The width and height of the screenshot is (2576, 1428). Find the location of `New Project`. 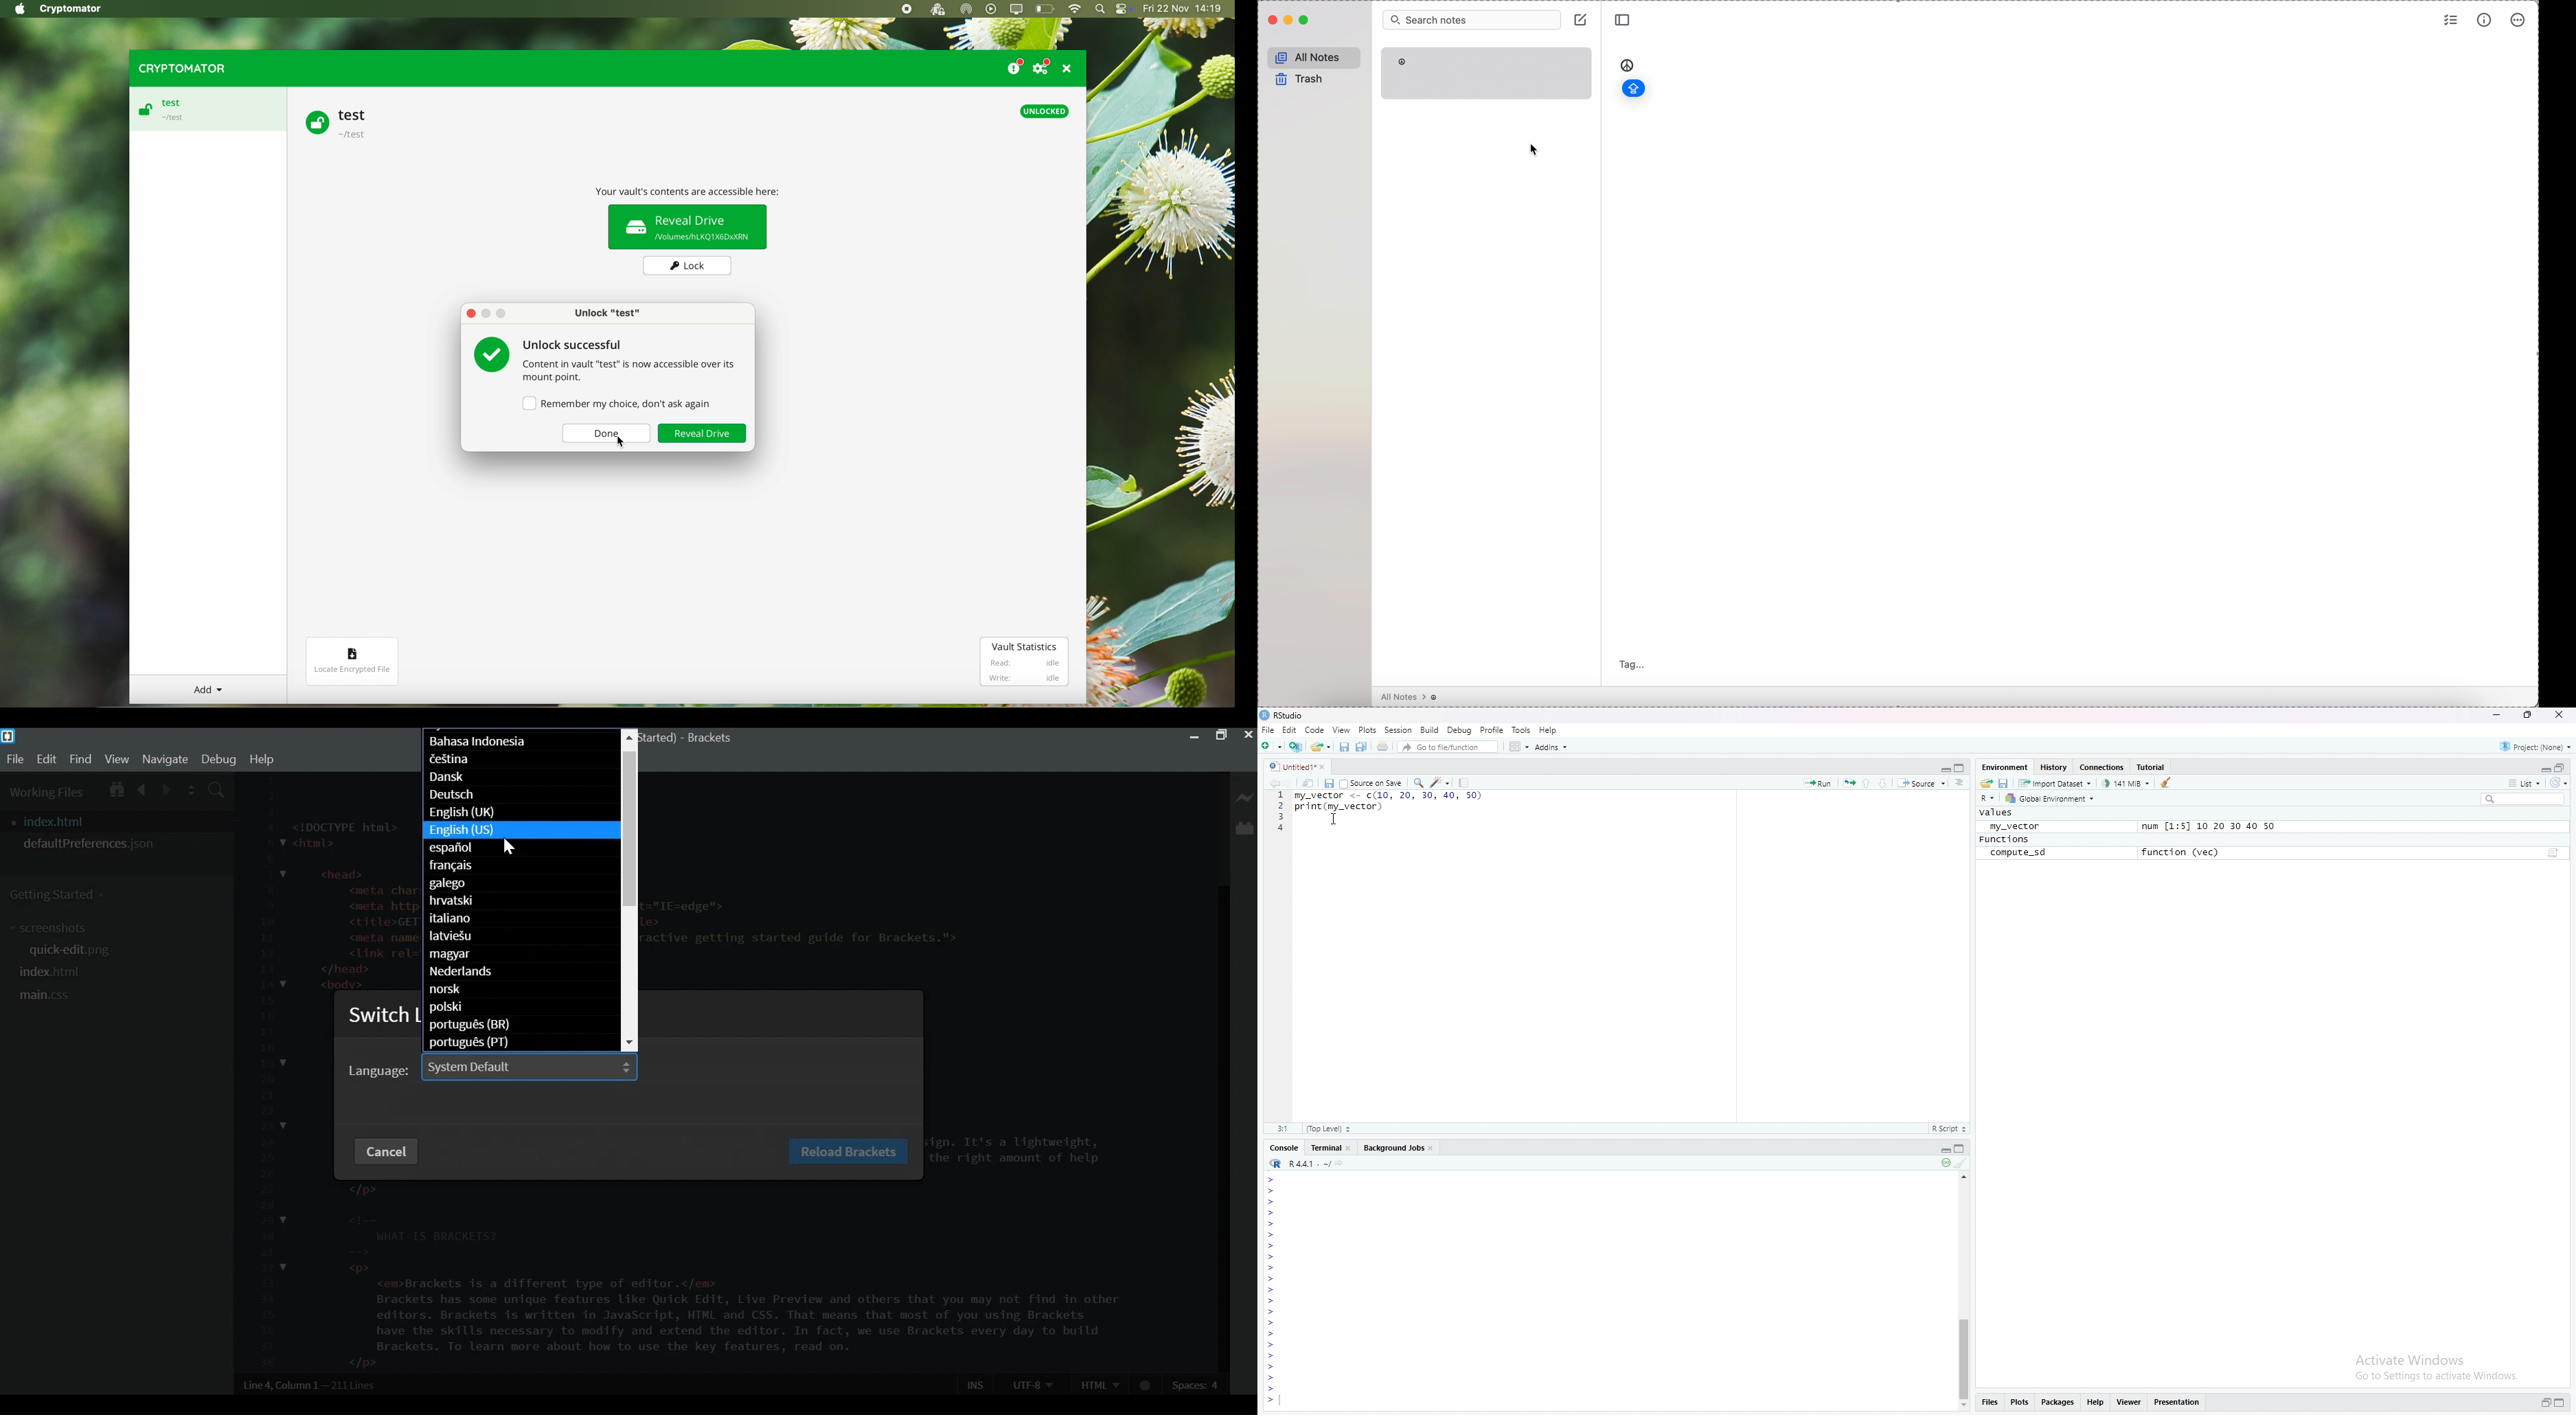

New Project is located at coordinates (1271, 745).